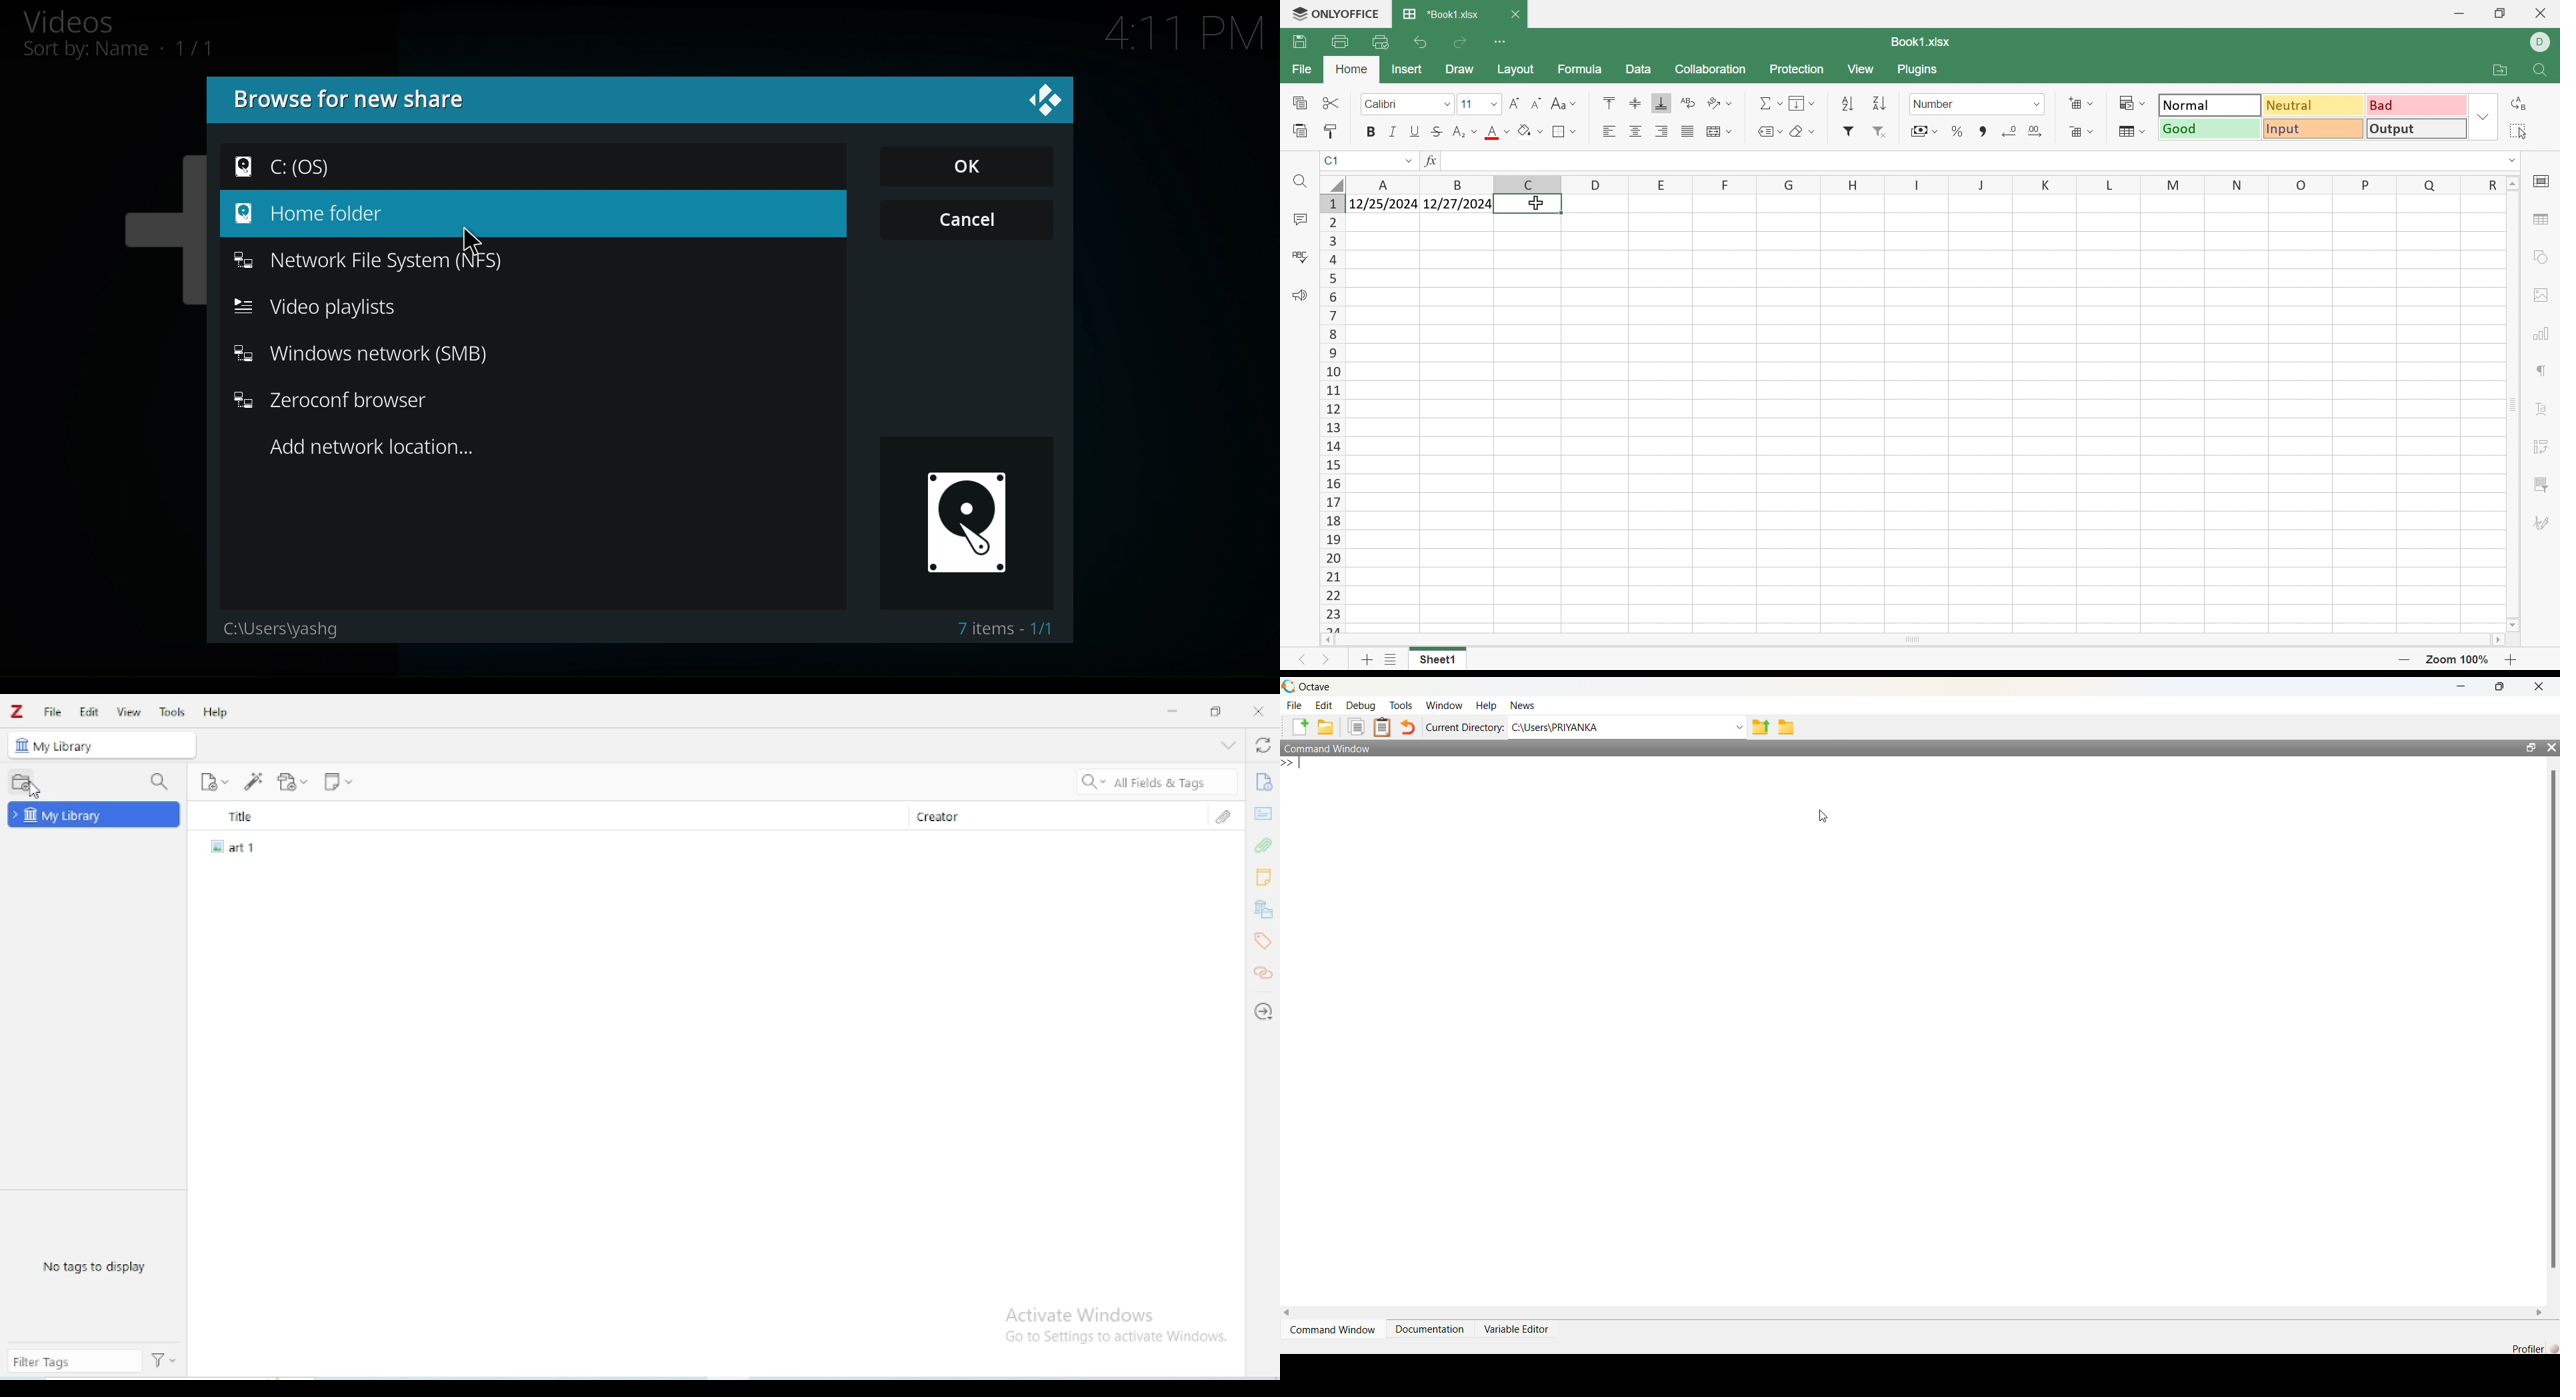 This screenshot has width=2576, height=1400. I want to click on Selected, so click(1539, 203).